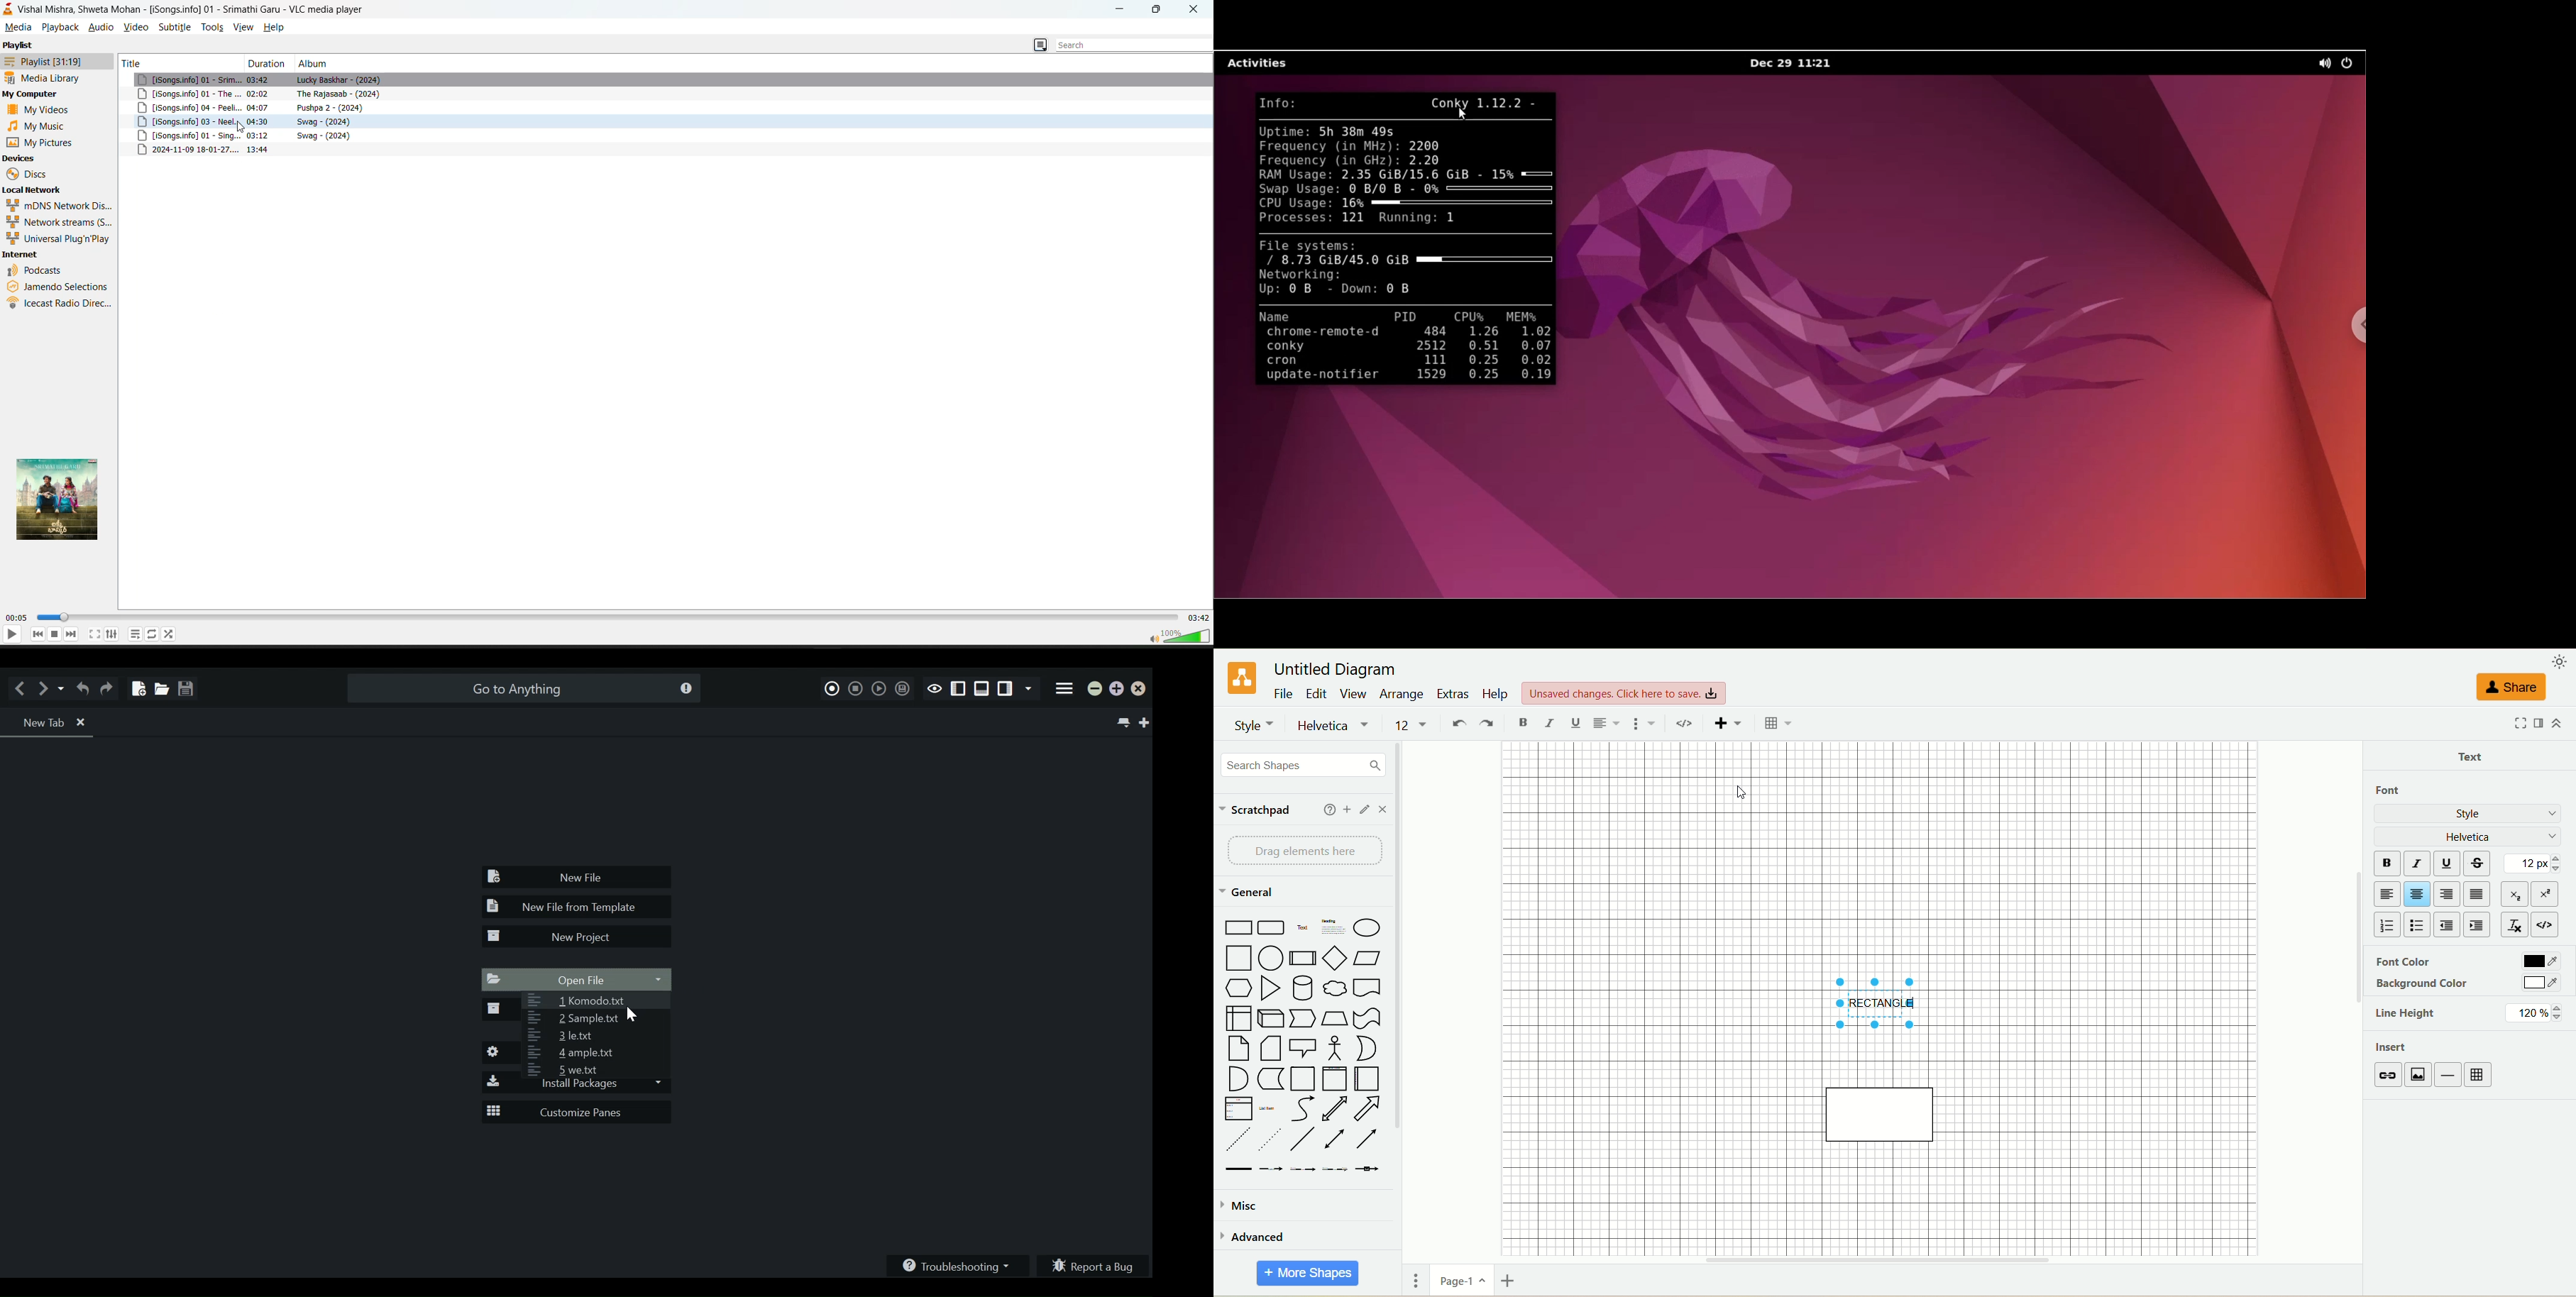 Image resolution: width=2576 pixels, height=1316 pixels. What do you see at coordinates (1238, 1049) in the screenshot?
I see `note` at bounding box center [1238, 1049].